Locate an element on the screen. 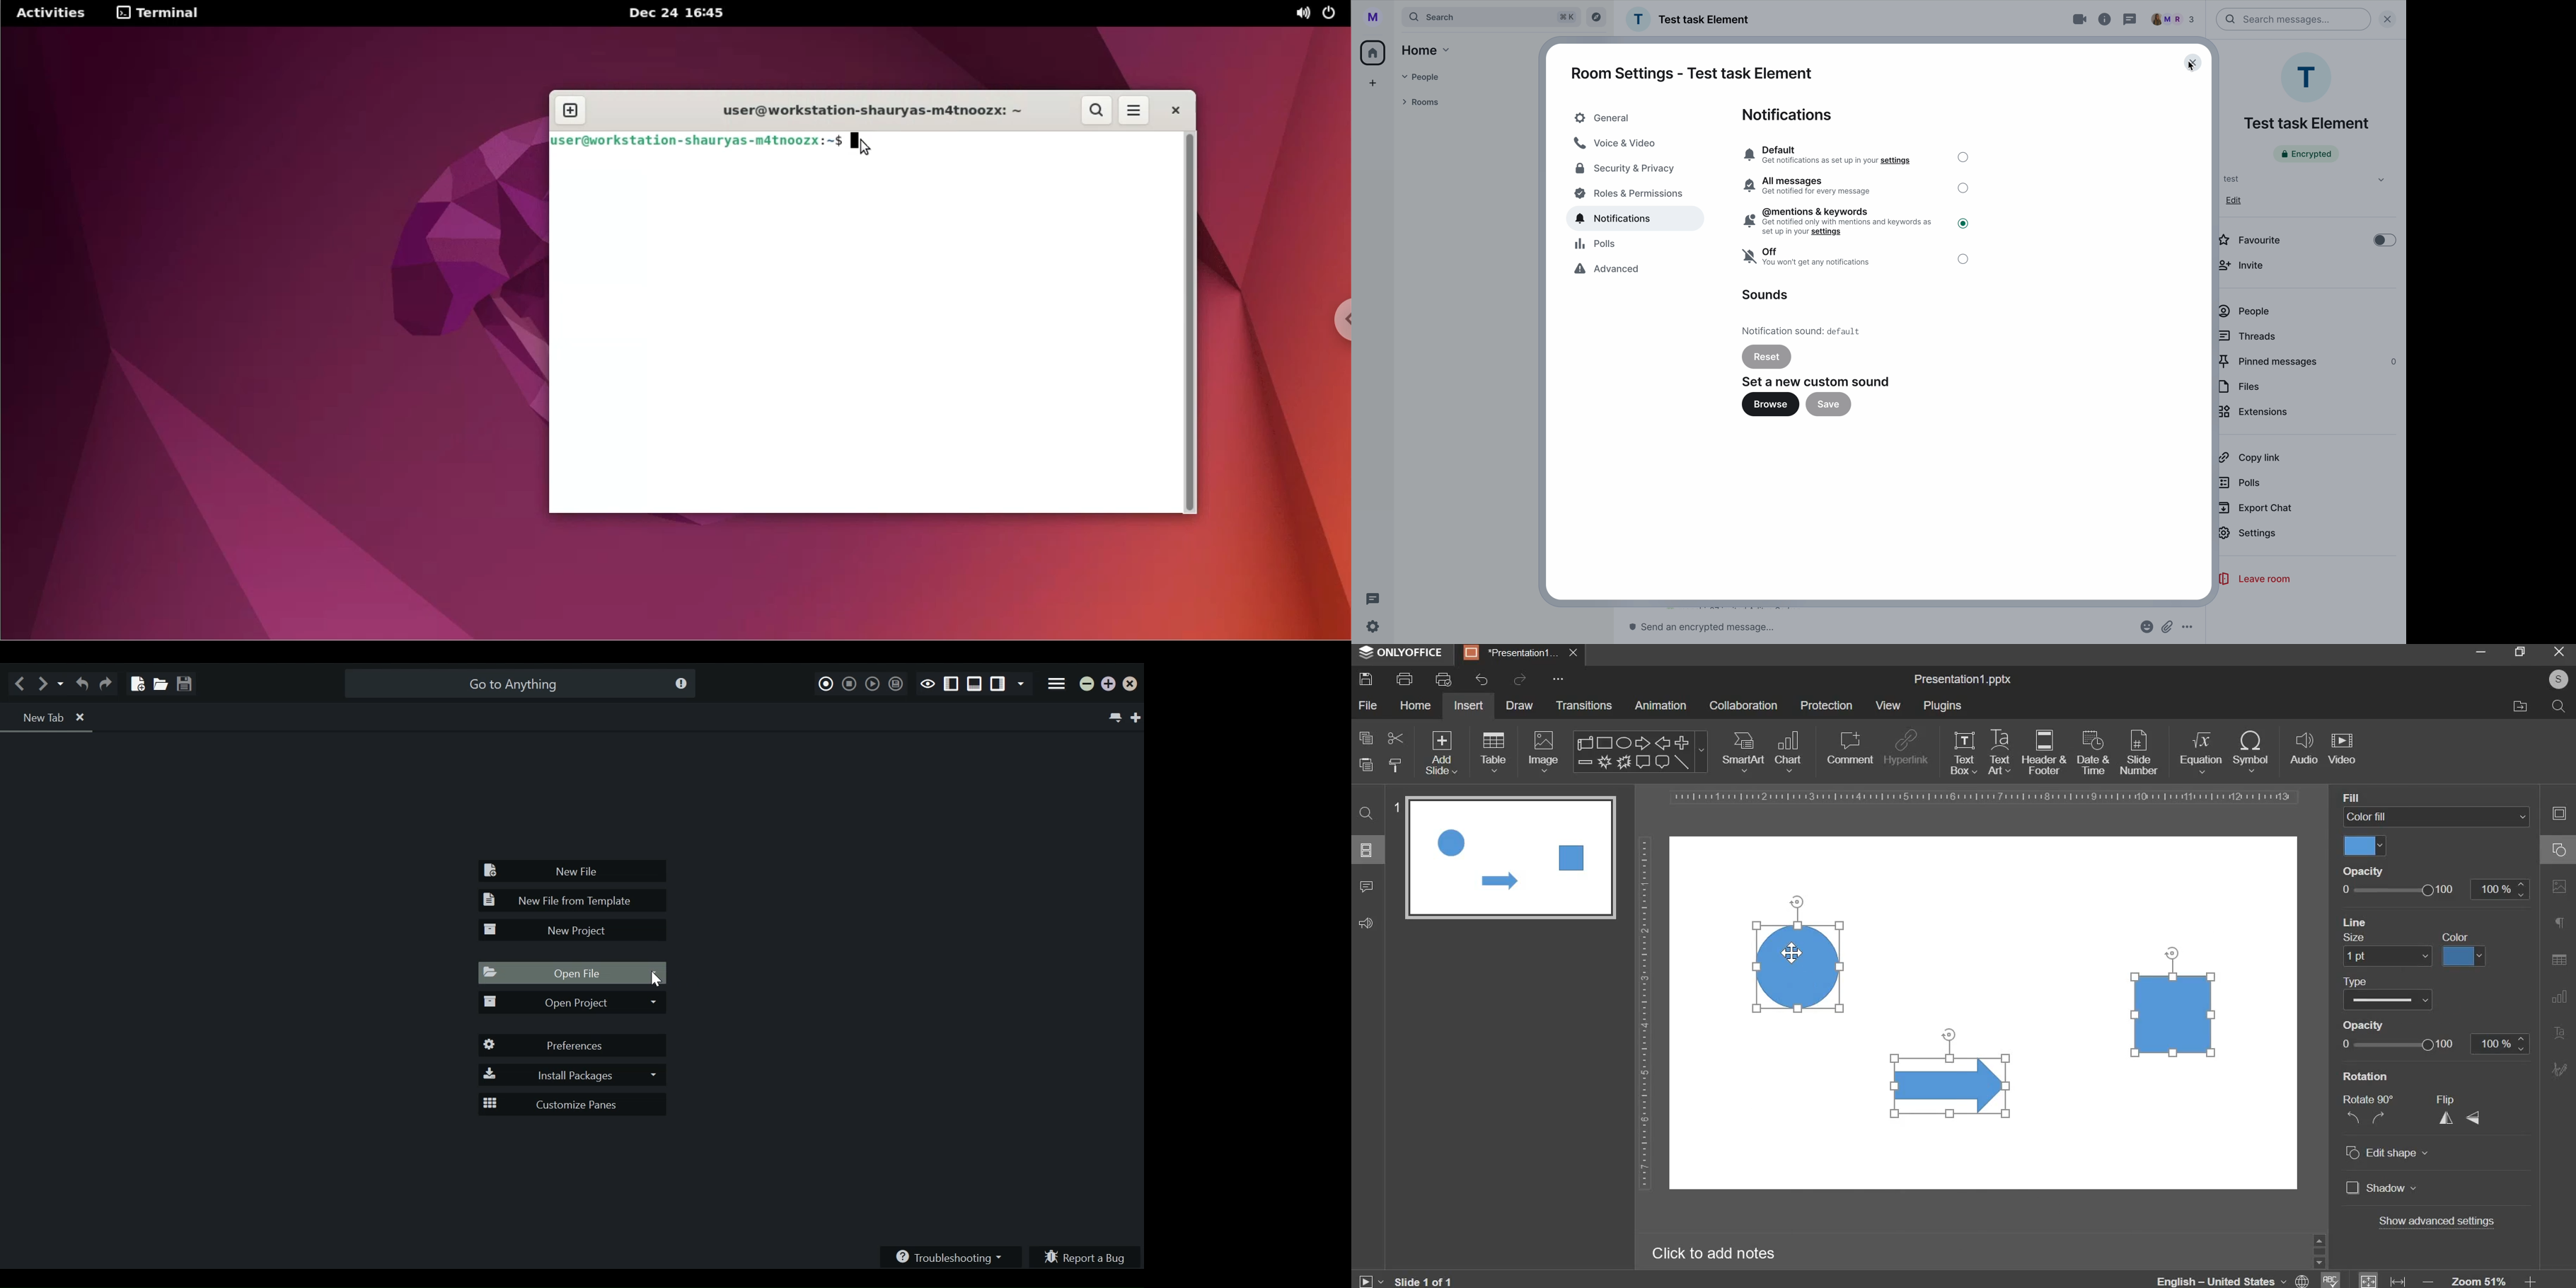 Image resolution: width=2576 pixels, height=1288 pixels. polls is located at coordinates (2242, 482).